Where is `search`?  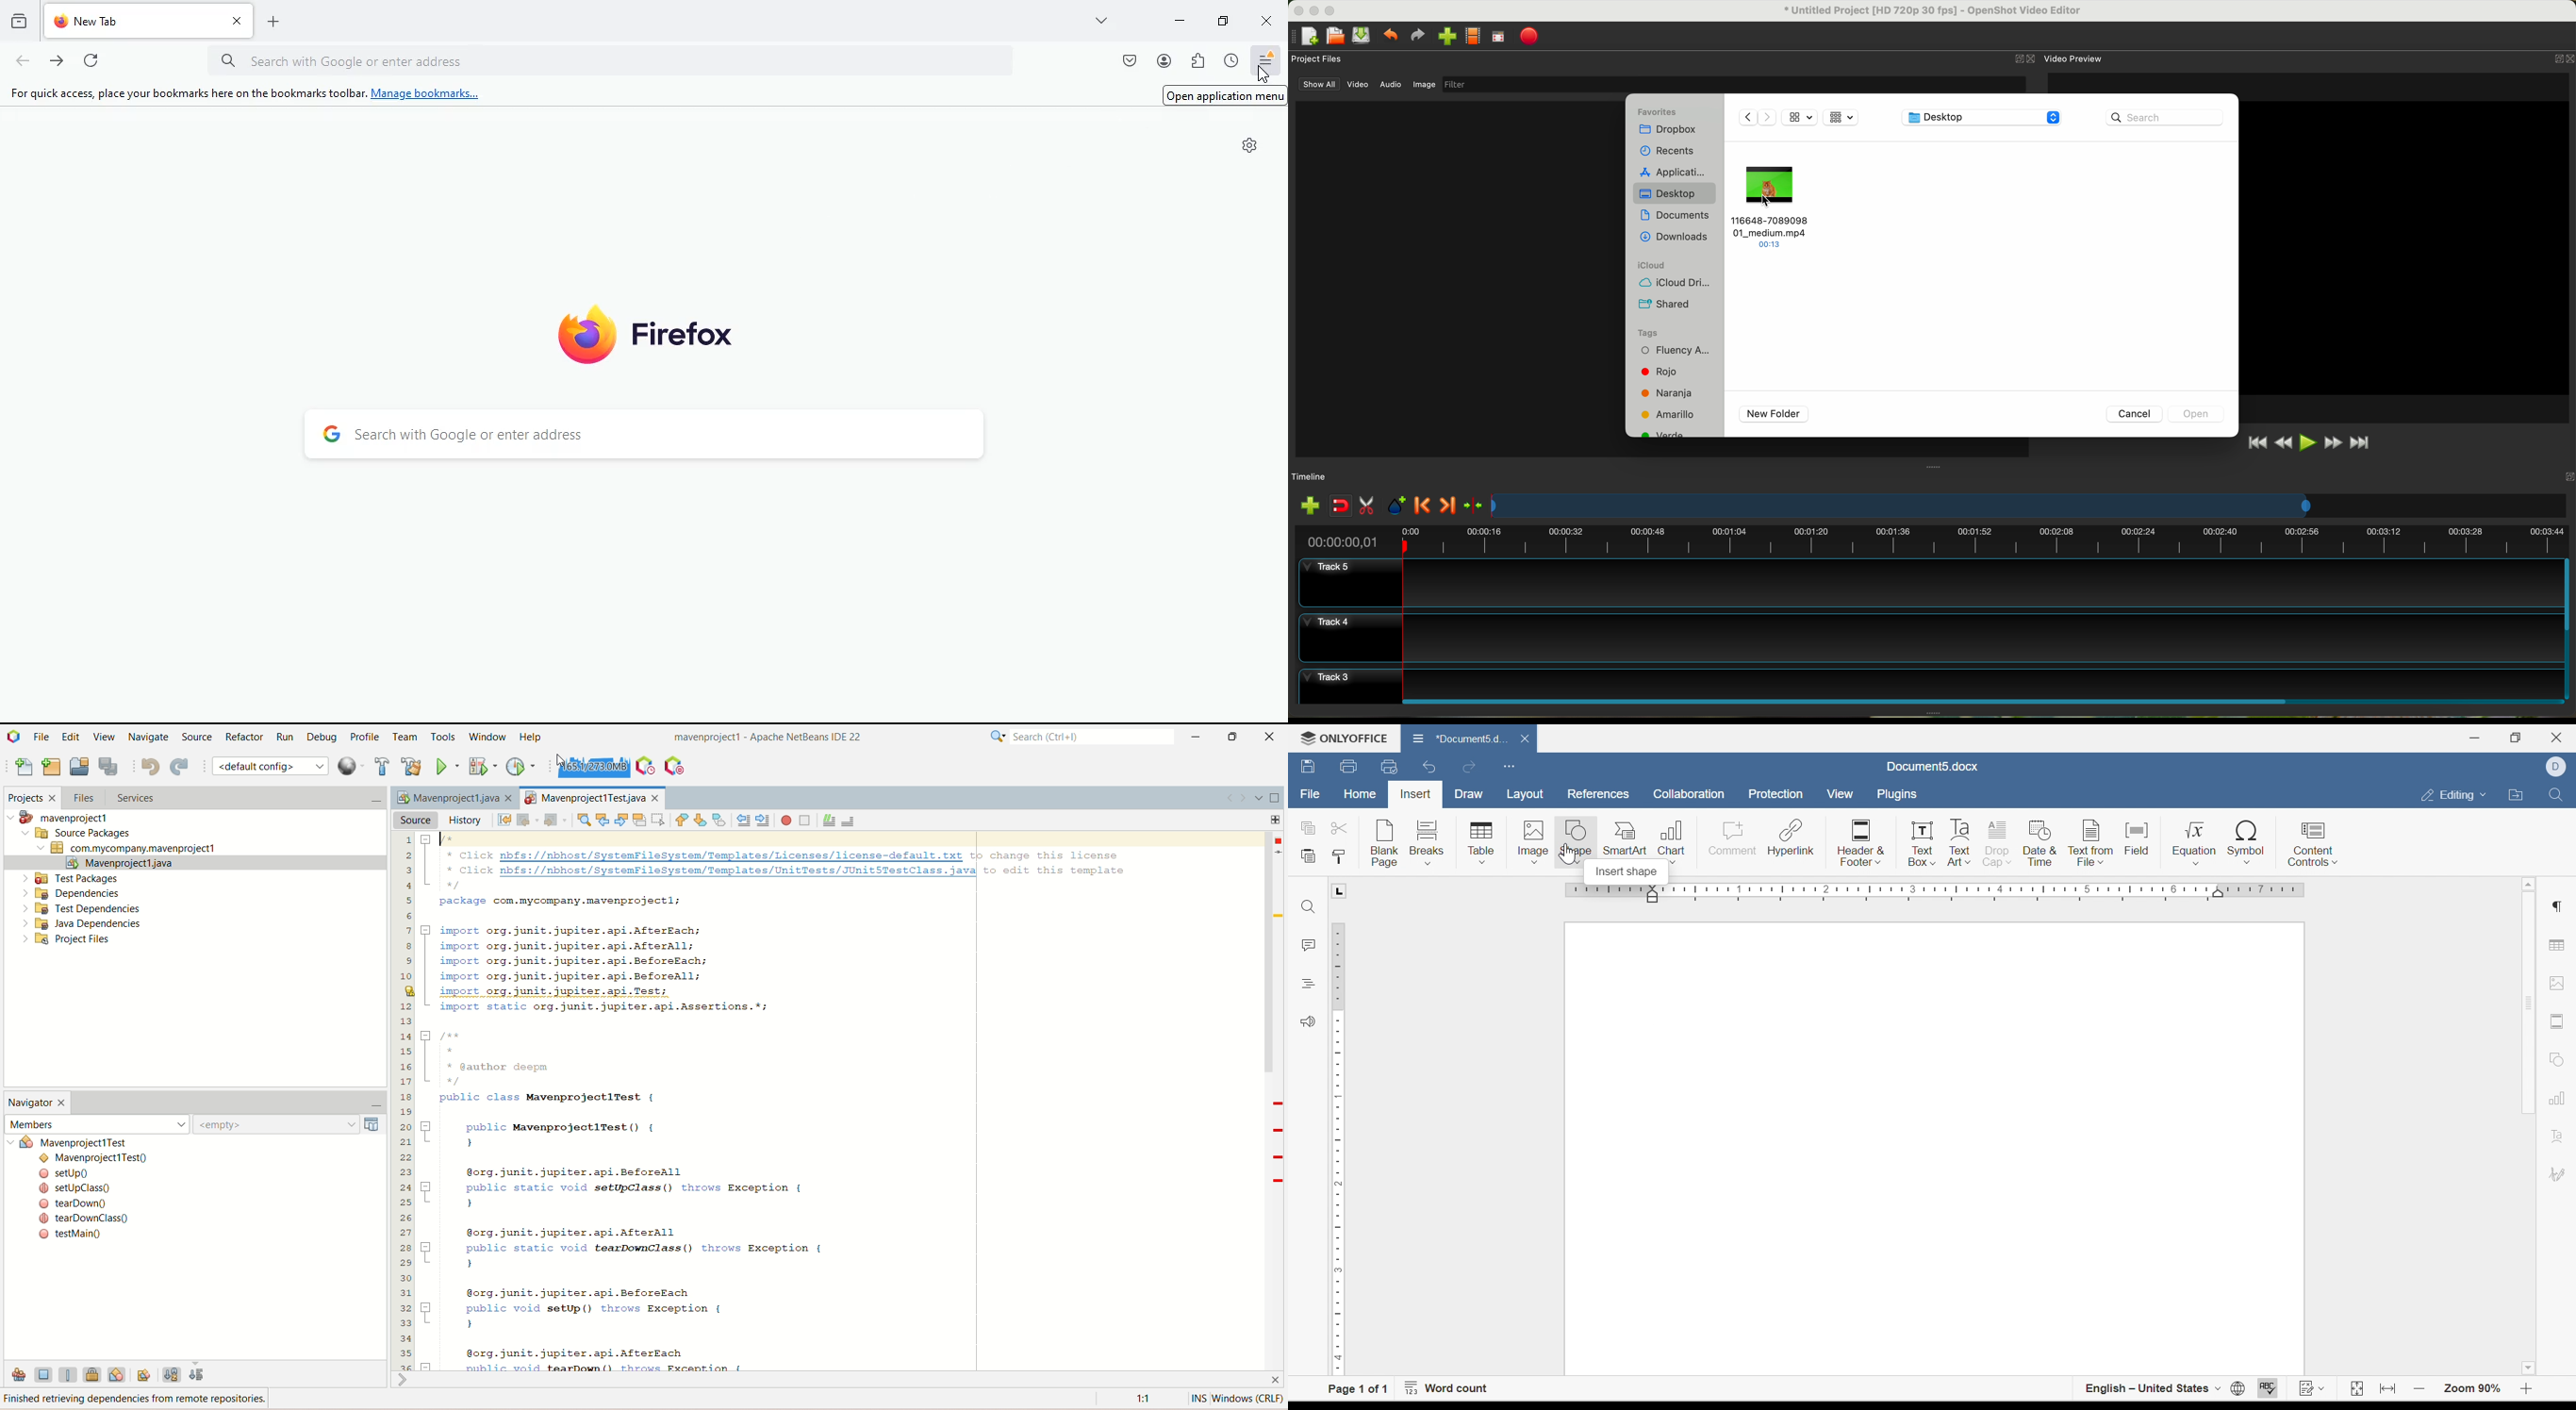 search is located at coordinates (647, 438).